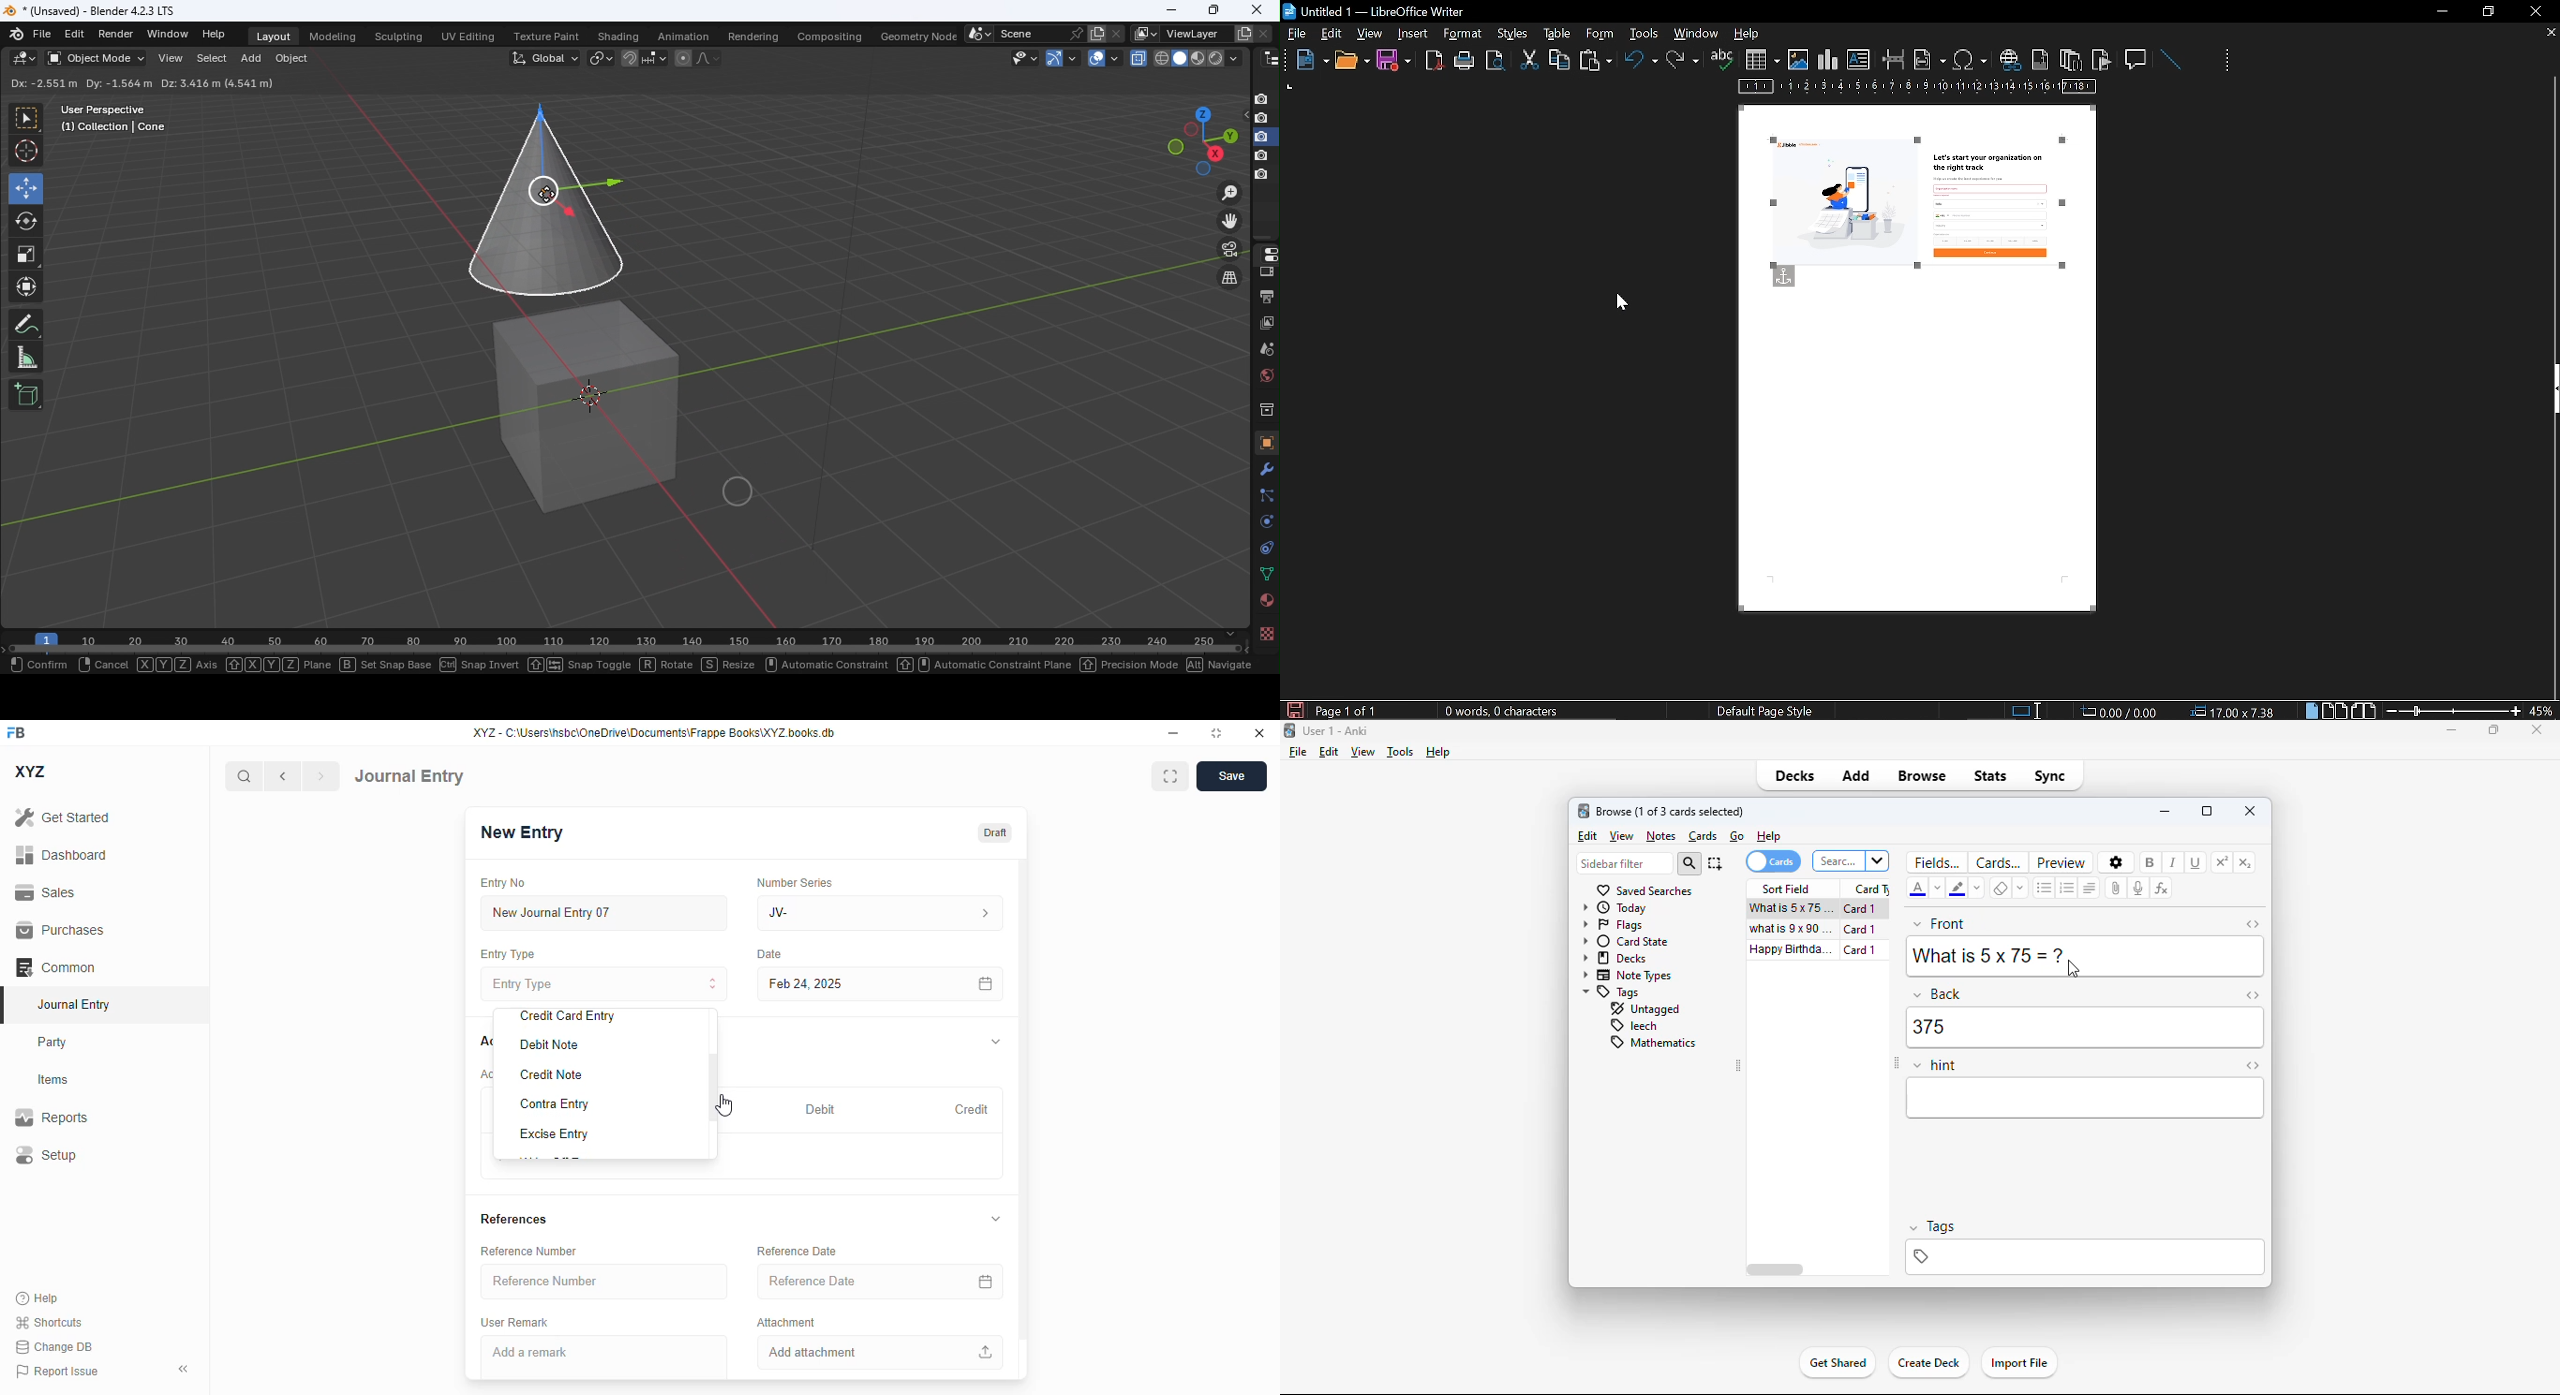 Image resolution: width=2576 pixels, height=1400 pixels. What do you see at coordinates (55, 967) in the screenshot?
I see `common` at bounding box center [55, 967].